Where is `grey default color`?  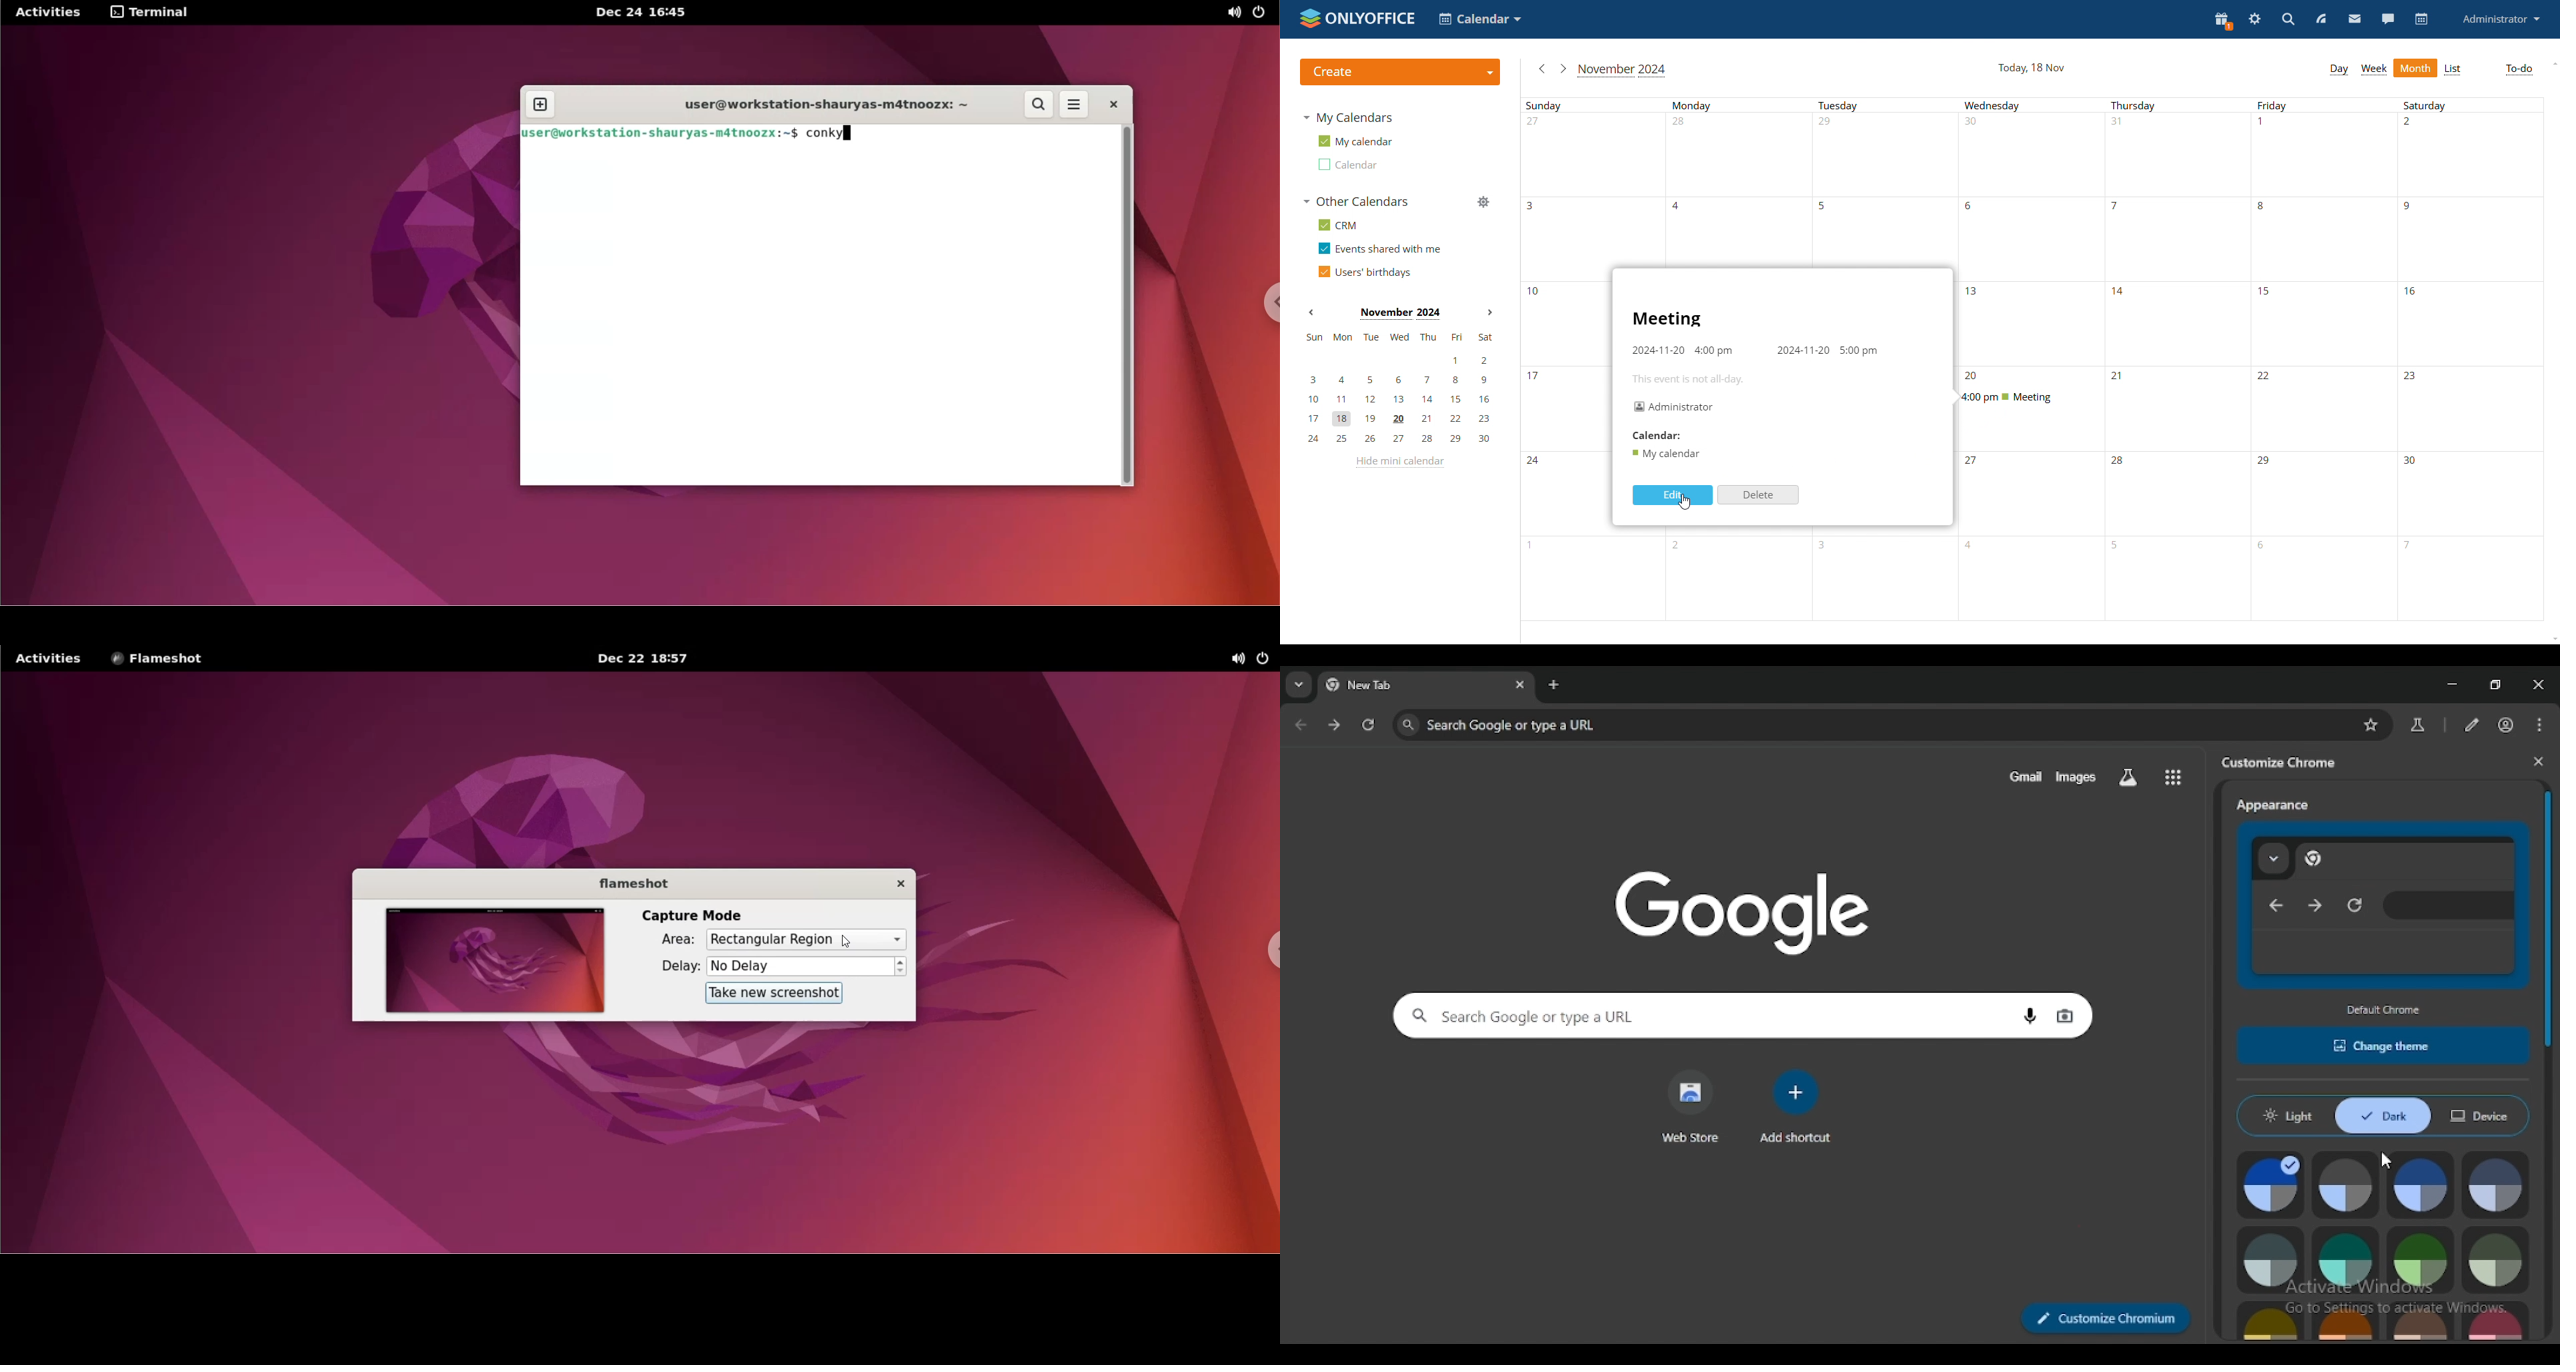 grey default color is located at coordinates (2345, 1185).